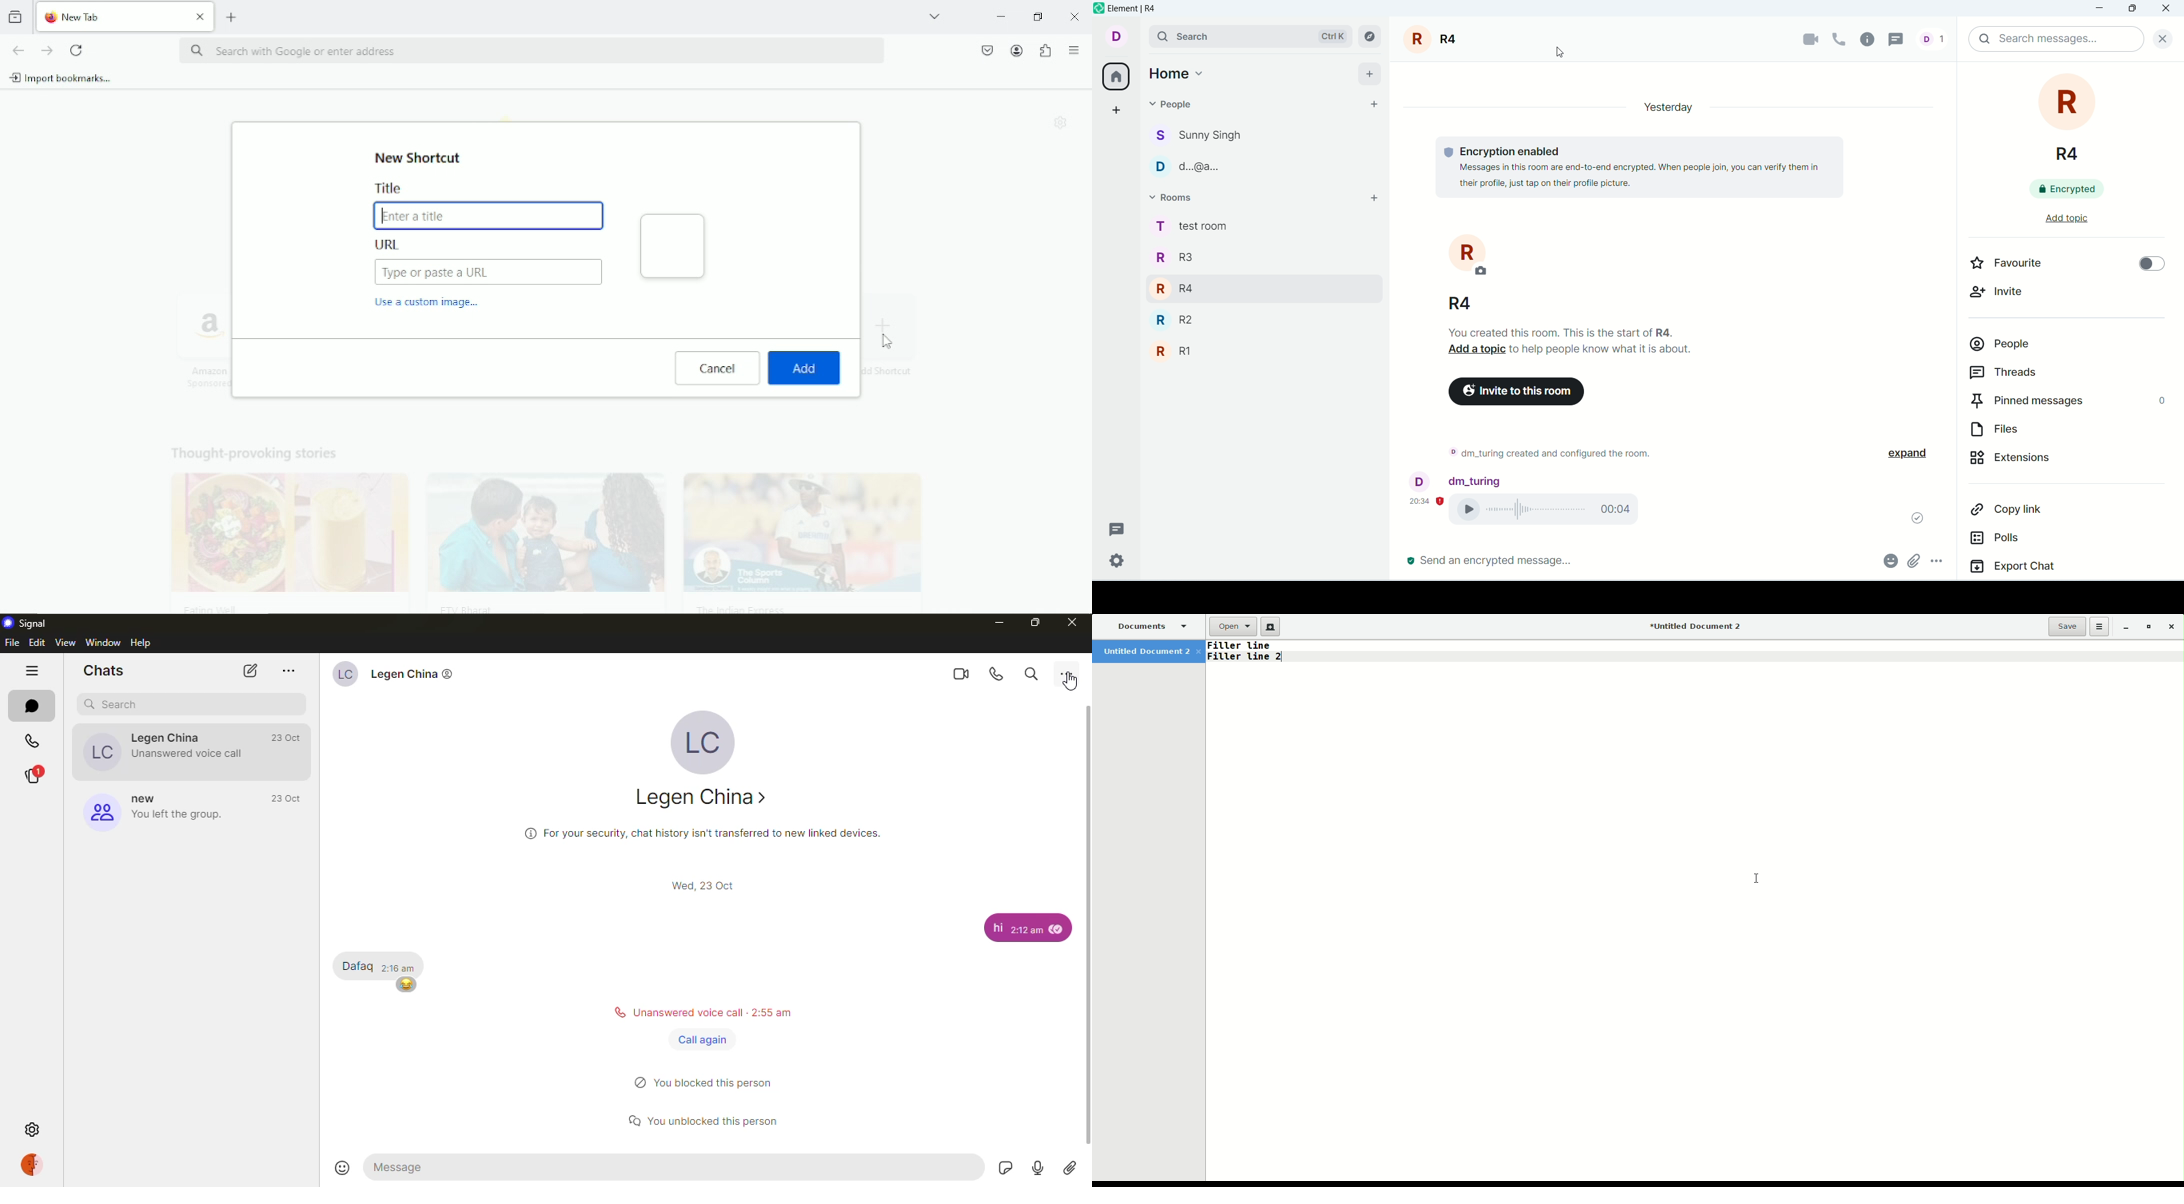 The image size is (2184, 1204). What do you see at coordinates (2050, 464) in the screenshot?
I see `extensions` at bounding box center [2050, 464].